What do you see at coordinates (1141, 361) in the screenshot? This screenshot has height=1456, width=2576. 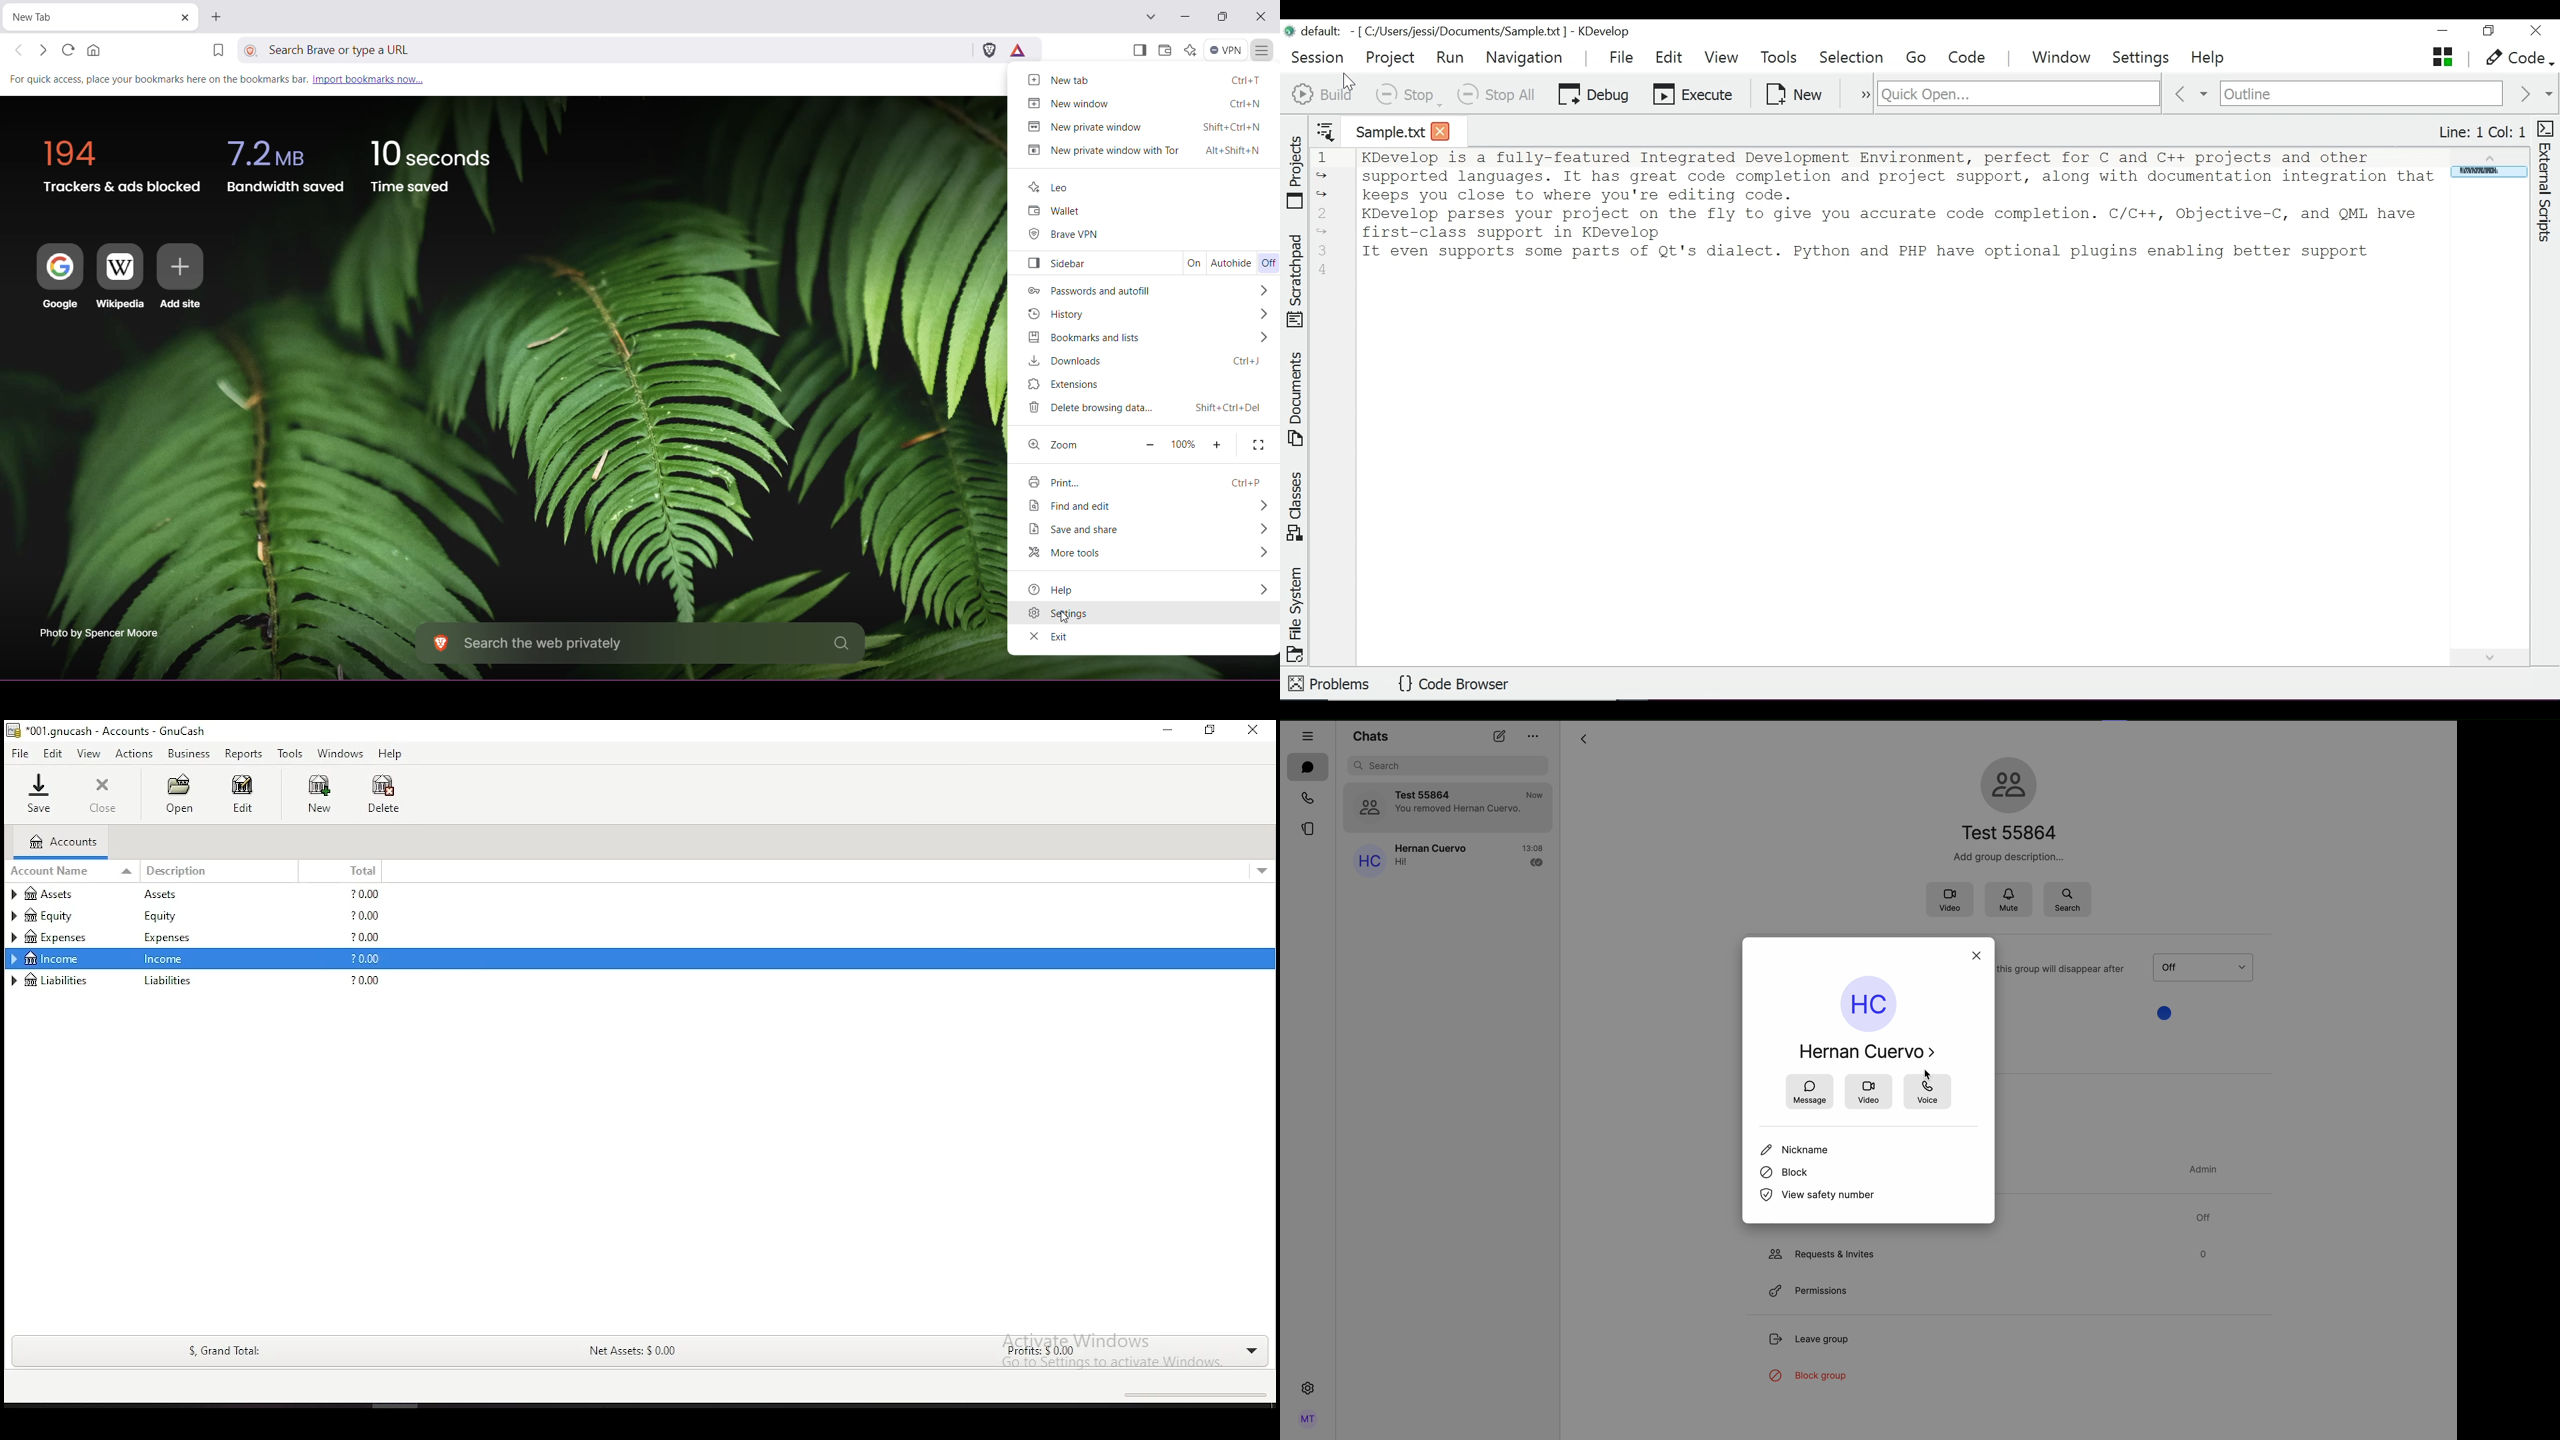 I see `Downloads` at bounding box center [1141, 361].